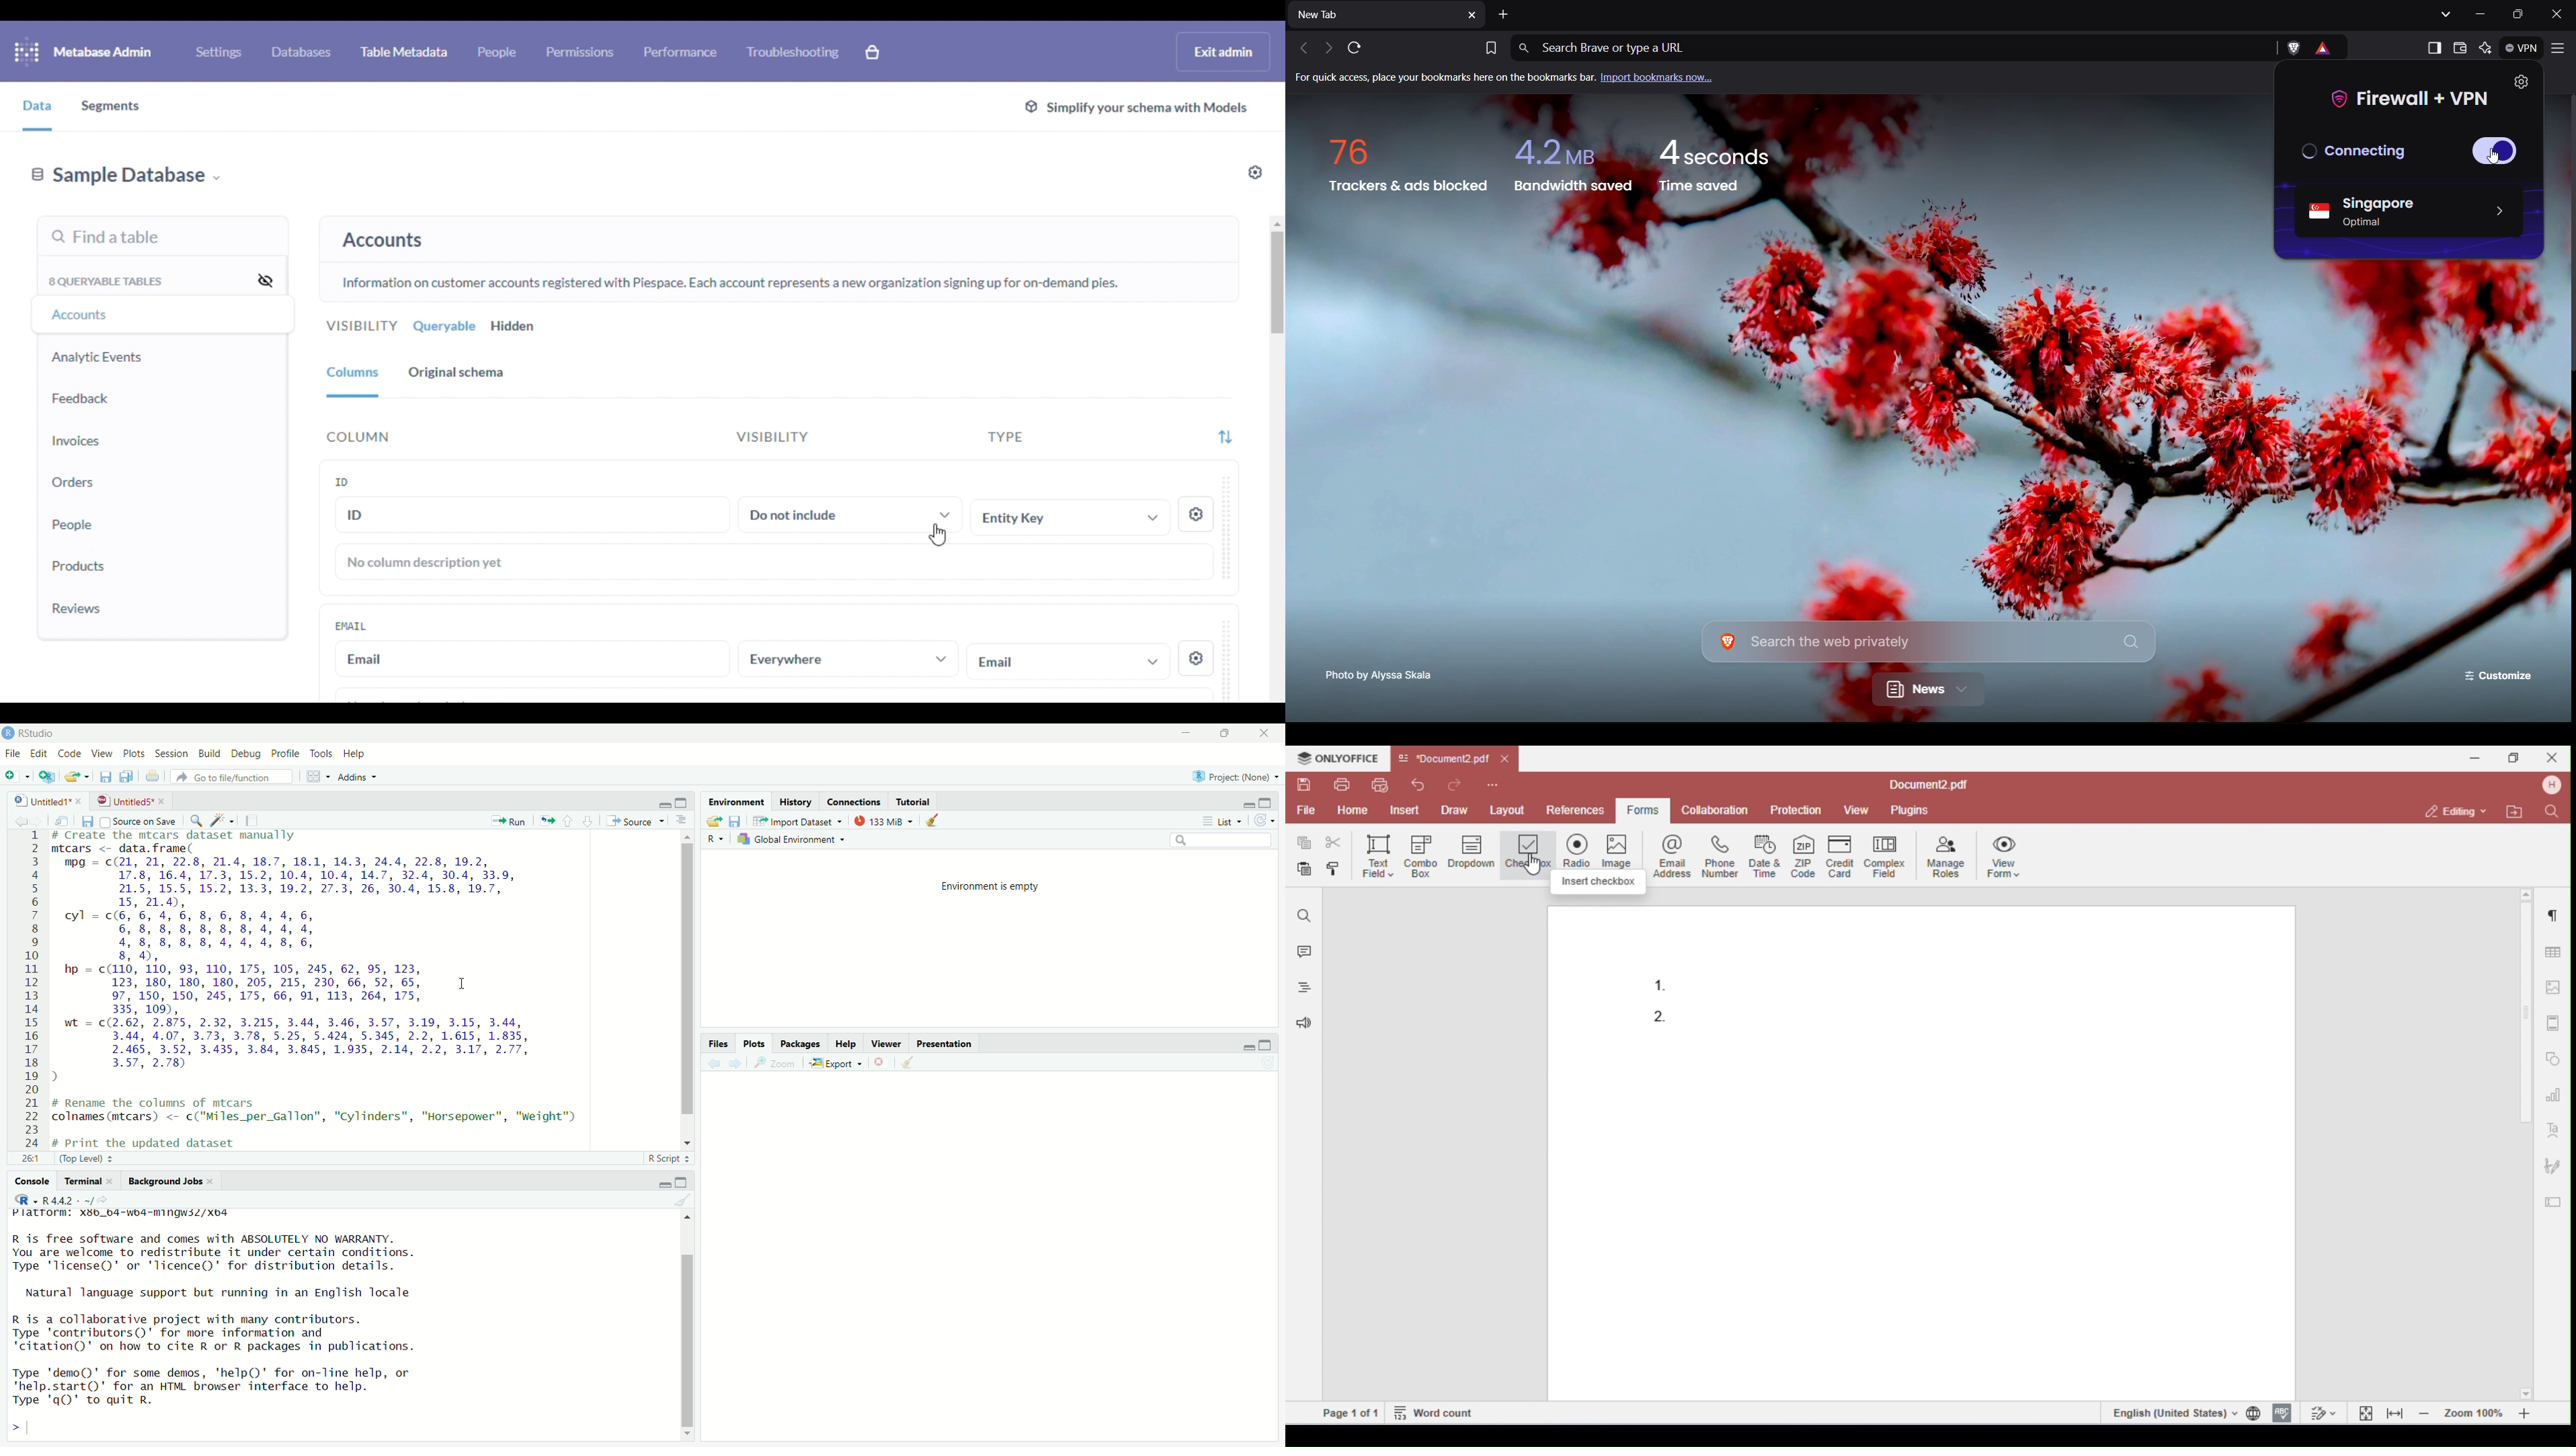 The height and width of the screenshot is (1456, 2576). What do you see at coordinates (257, 1323) in the screenshot?
I see `platrorm: x¥b_b4-wb4-mingw3Z/xo4

R is free software and comes with ABSOLUTELY NO WARRANTY.

You are welcome to redistribute it under certain conditions.

Type 'license()' or 'licence()' for distribution details.
Natural language support but running in an English locale

R is a collaborative project with many contributors.

Type 'contributors()' for more information and

'citation()' on how to cite R or R packages in publications.

Type 'demo()' for some demos, 'help()' for on-Tine help, or

'help.start()"' for an HTML browser interface to help.

Type 'qQ' to quit R.

>` at bounding box center [257, 1323].